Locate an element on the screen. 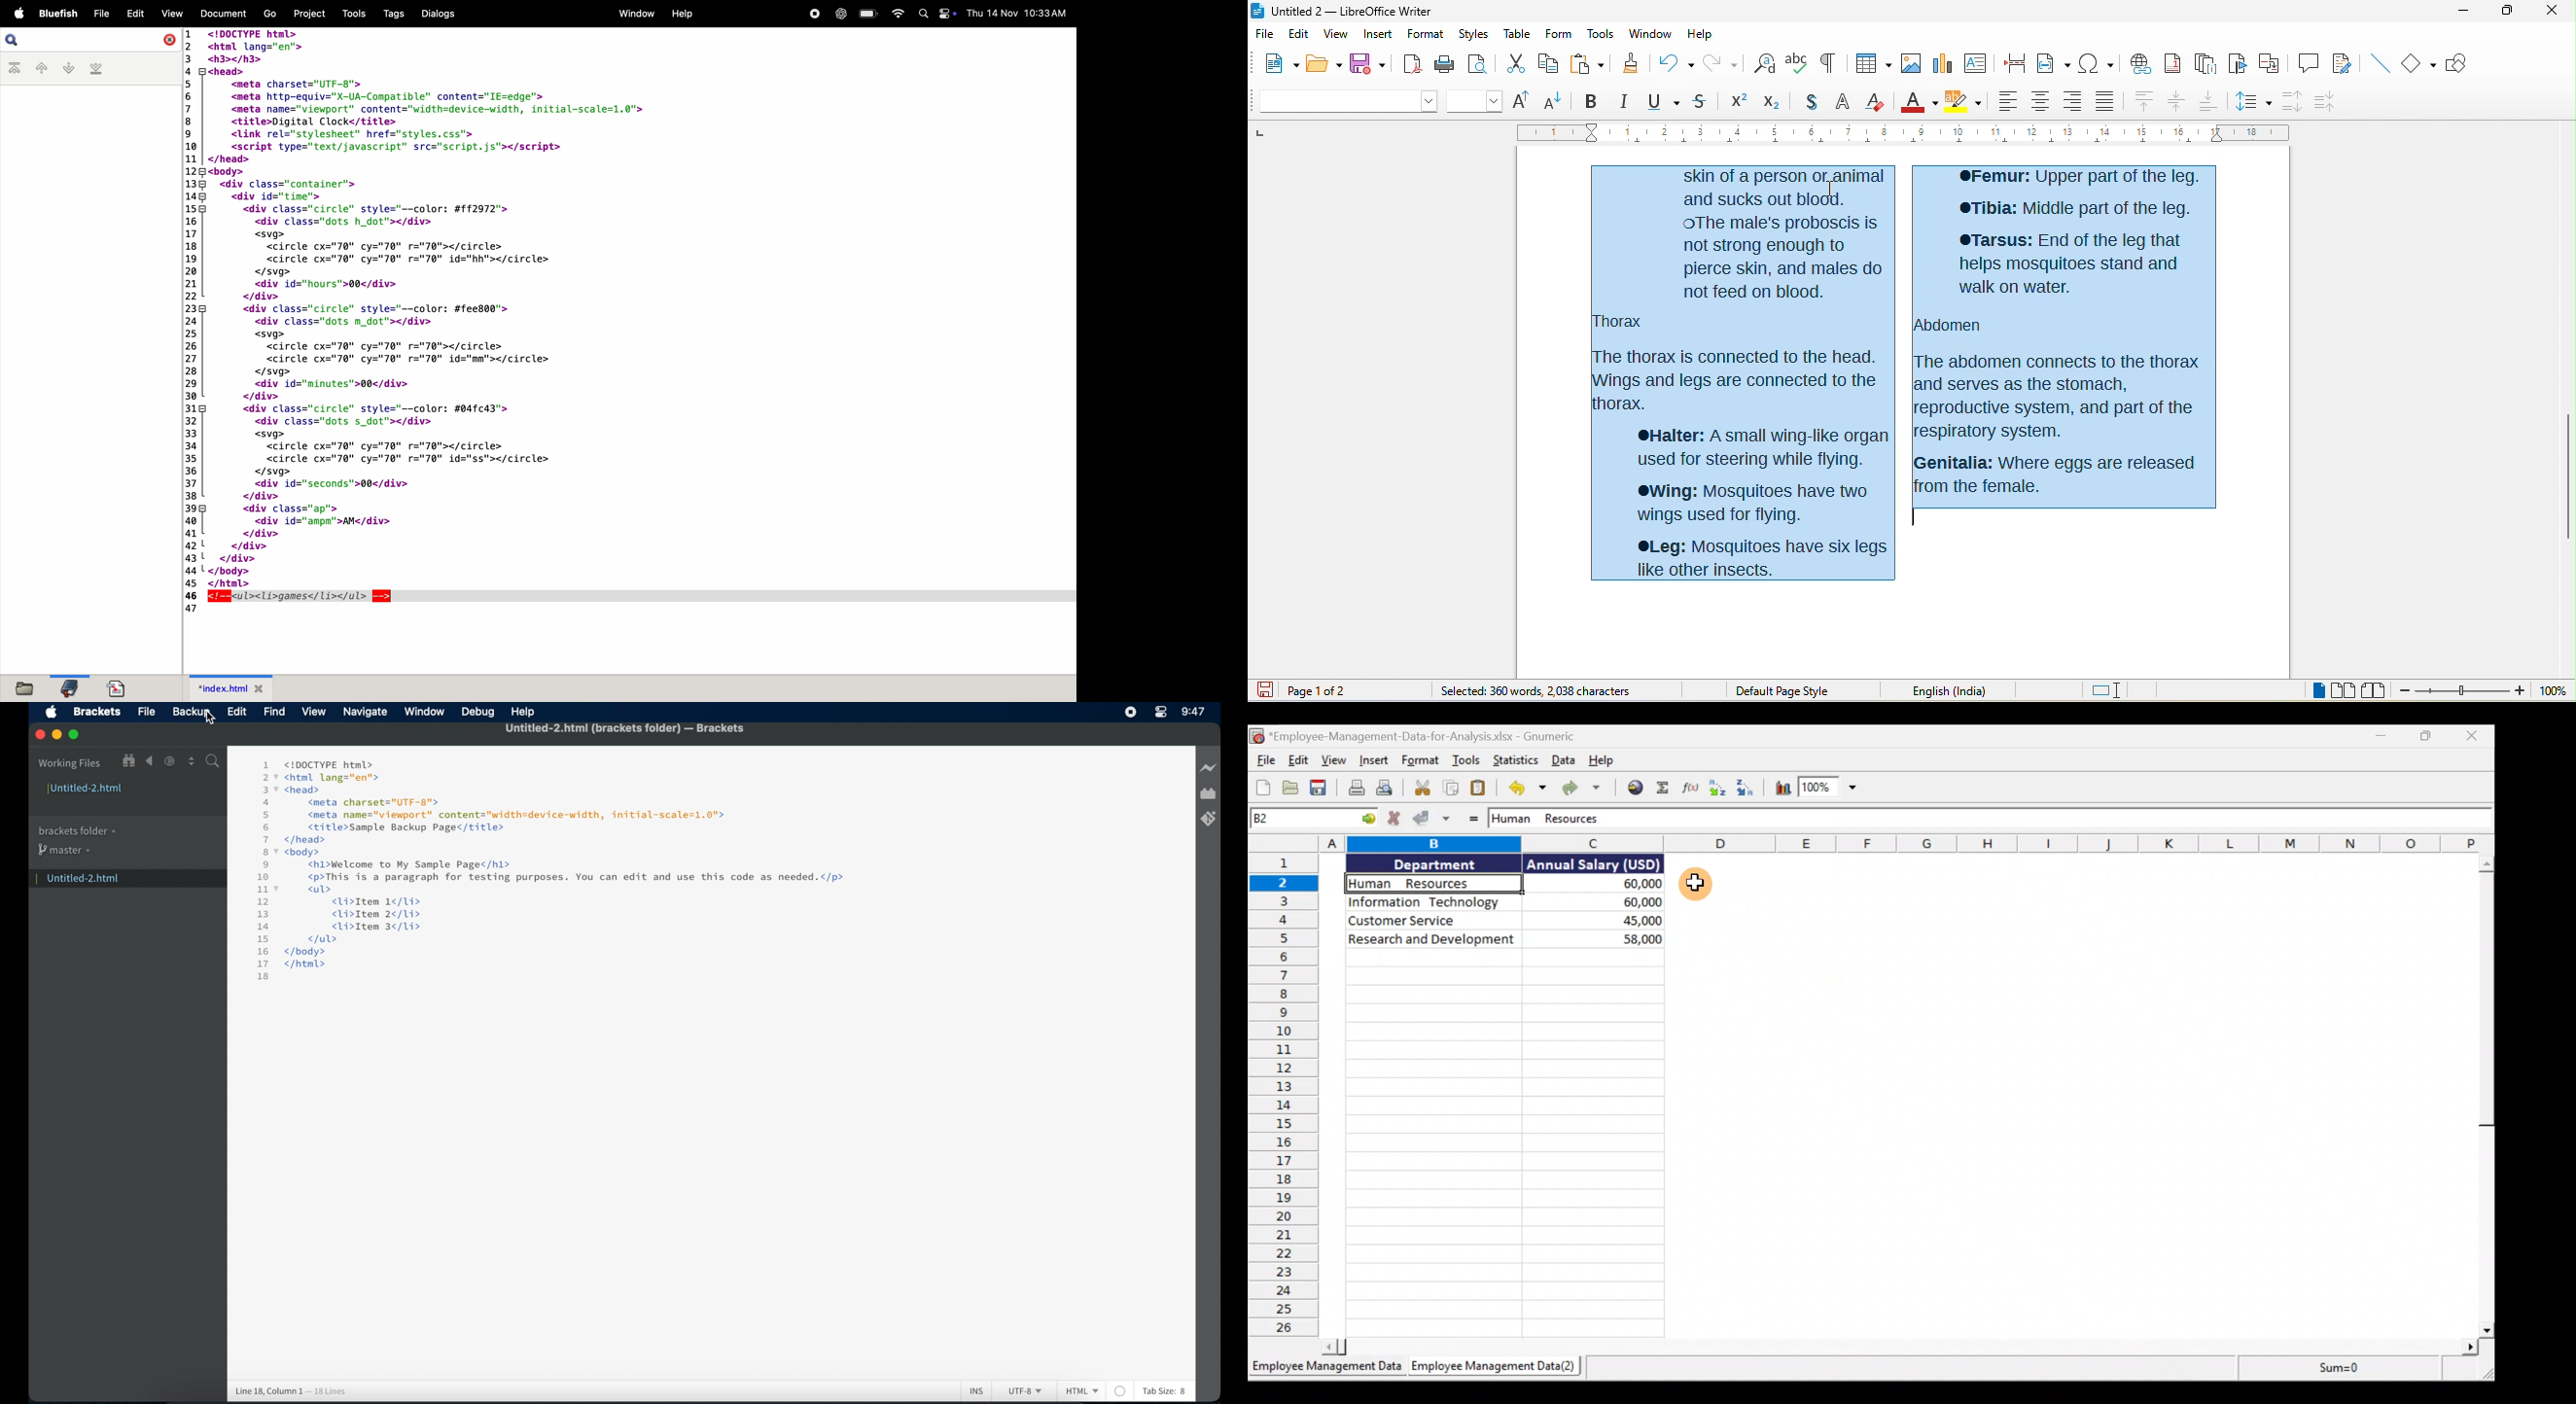 The image size is (2576, 1428). debug is located at coordinates (477, 712).